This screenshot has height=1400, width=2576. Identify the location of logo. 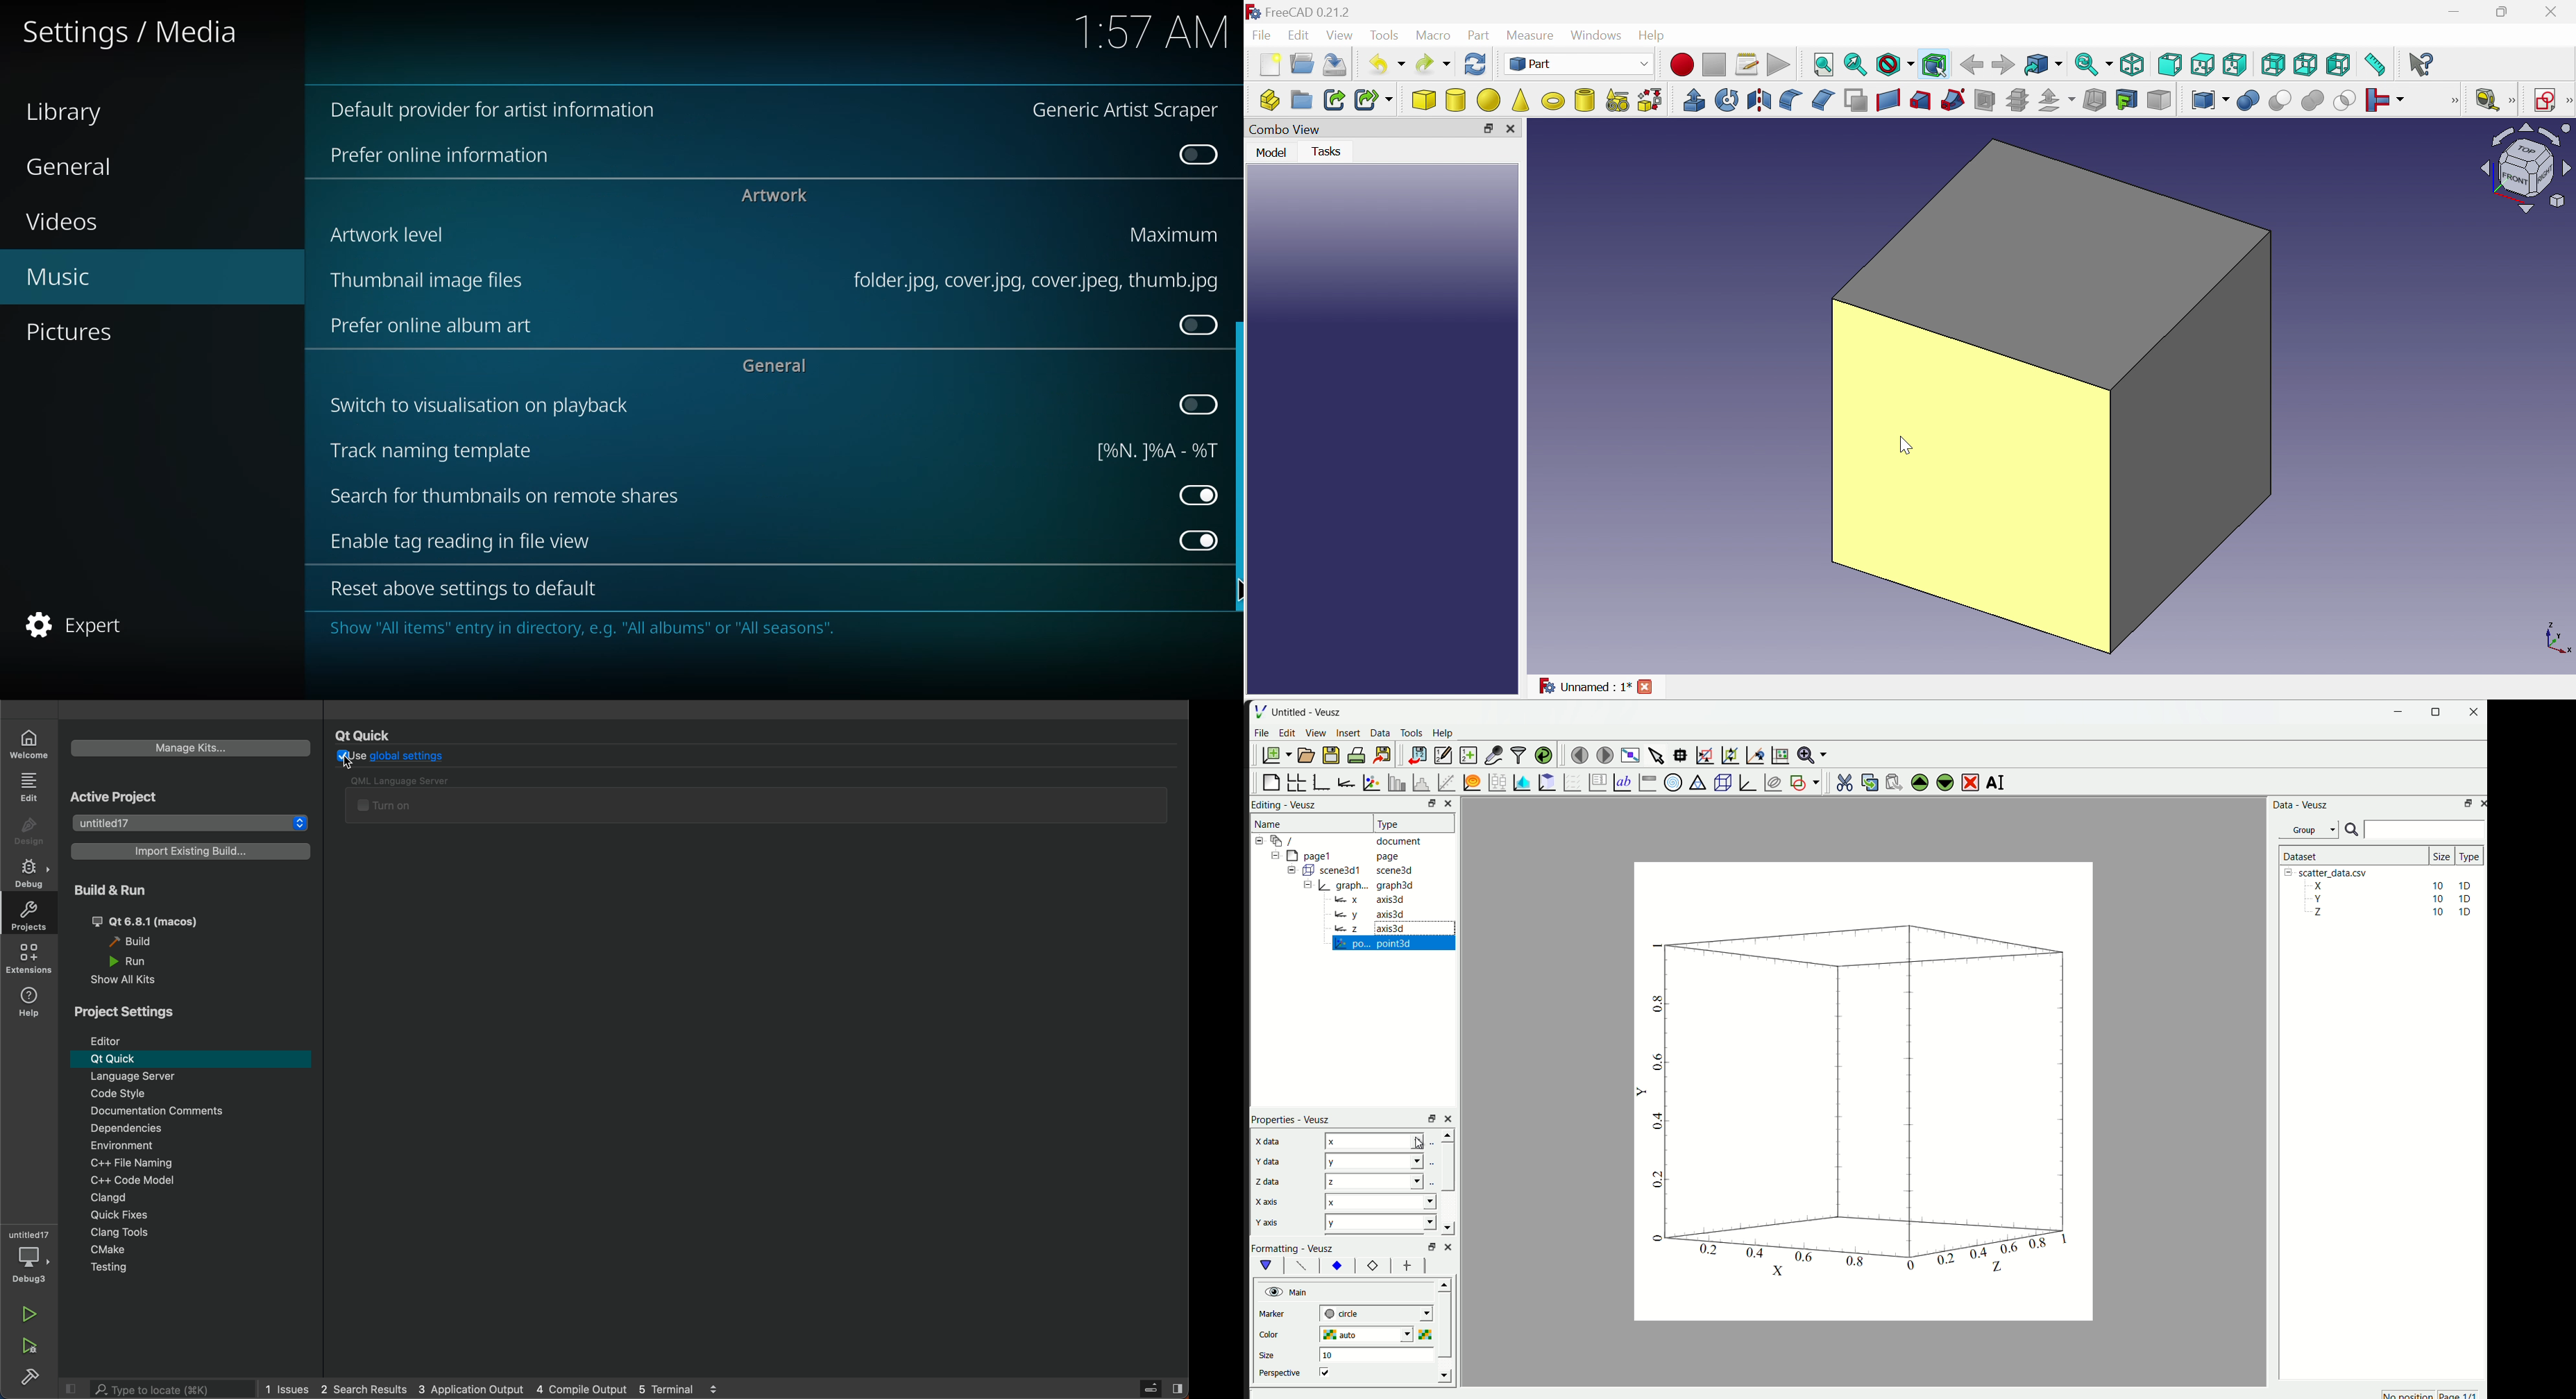
(1253, 12).